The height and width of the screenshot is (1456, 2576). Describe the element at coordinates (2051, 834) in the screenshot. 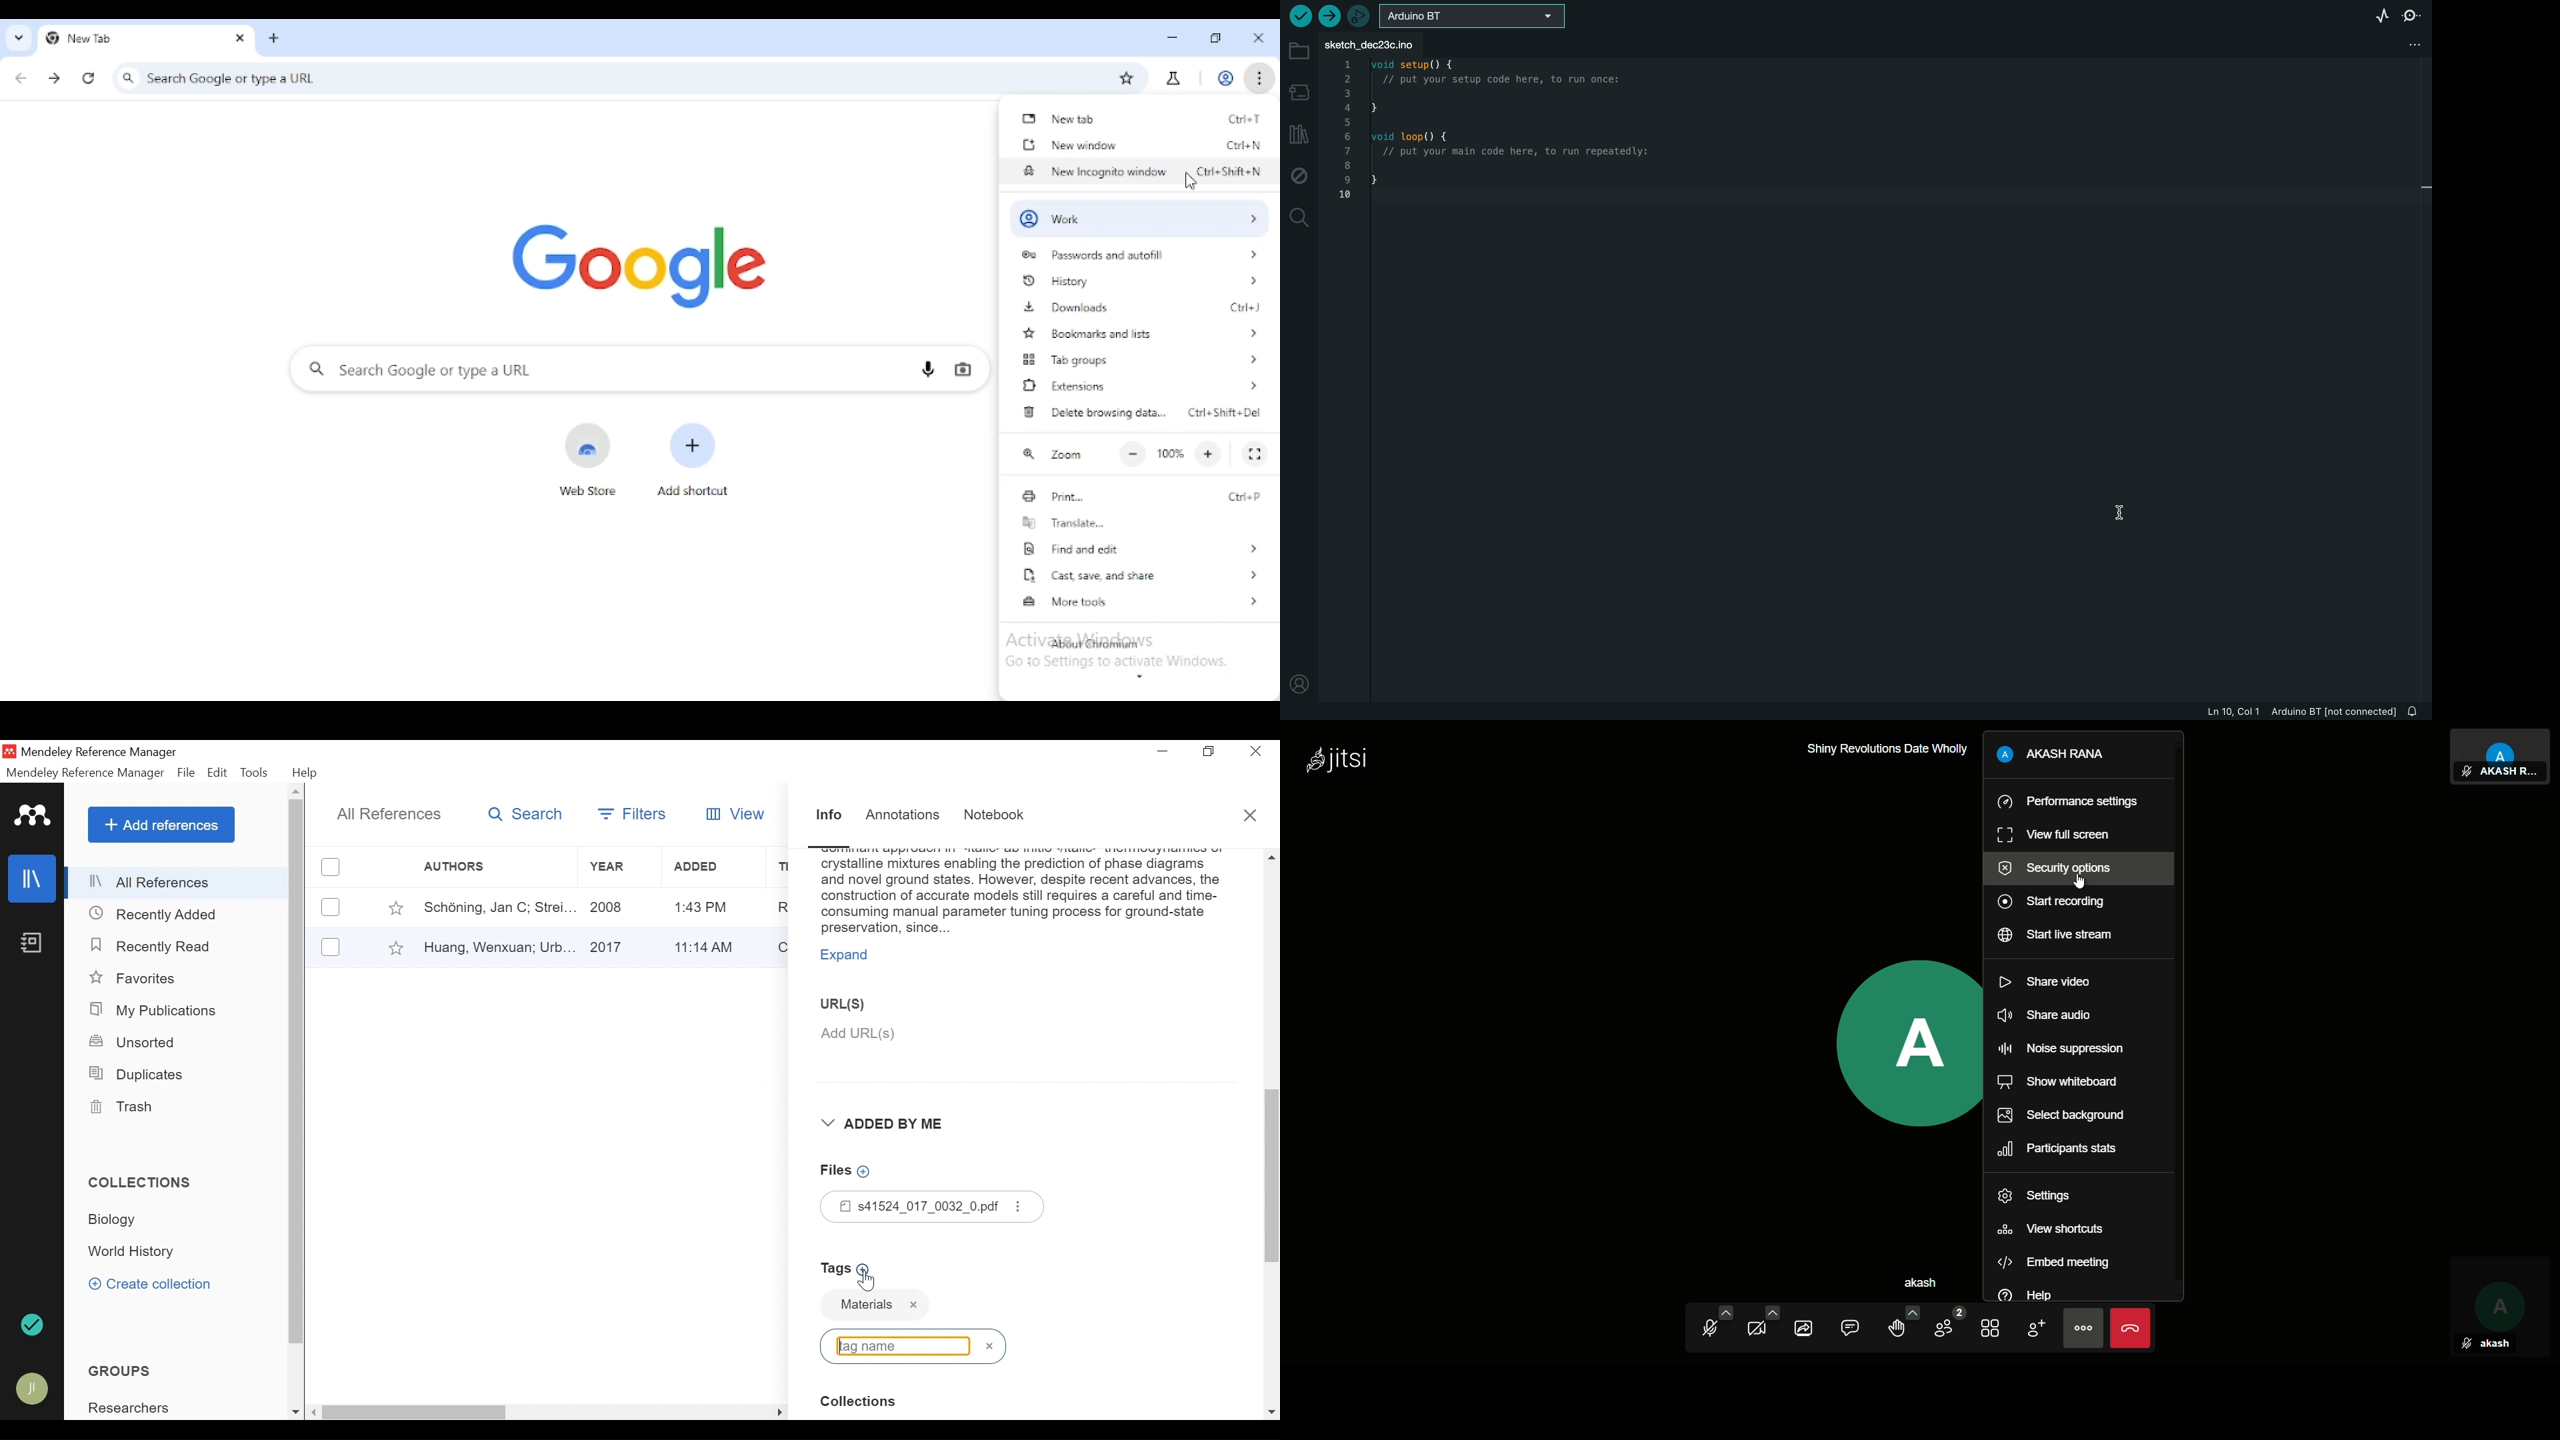

I see `view full screen` at that location.